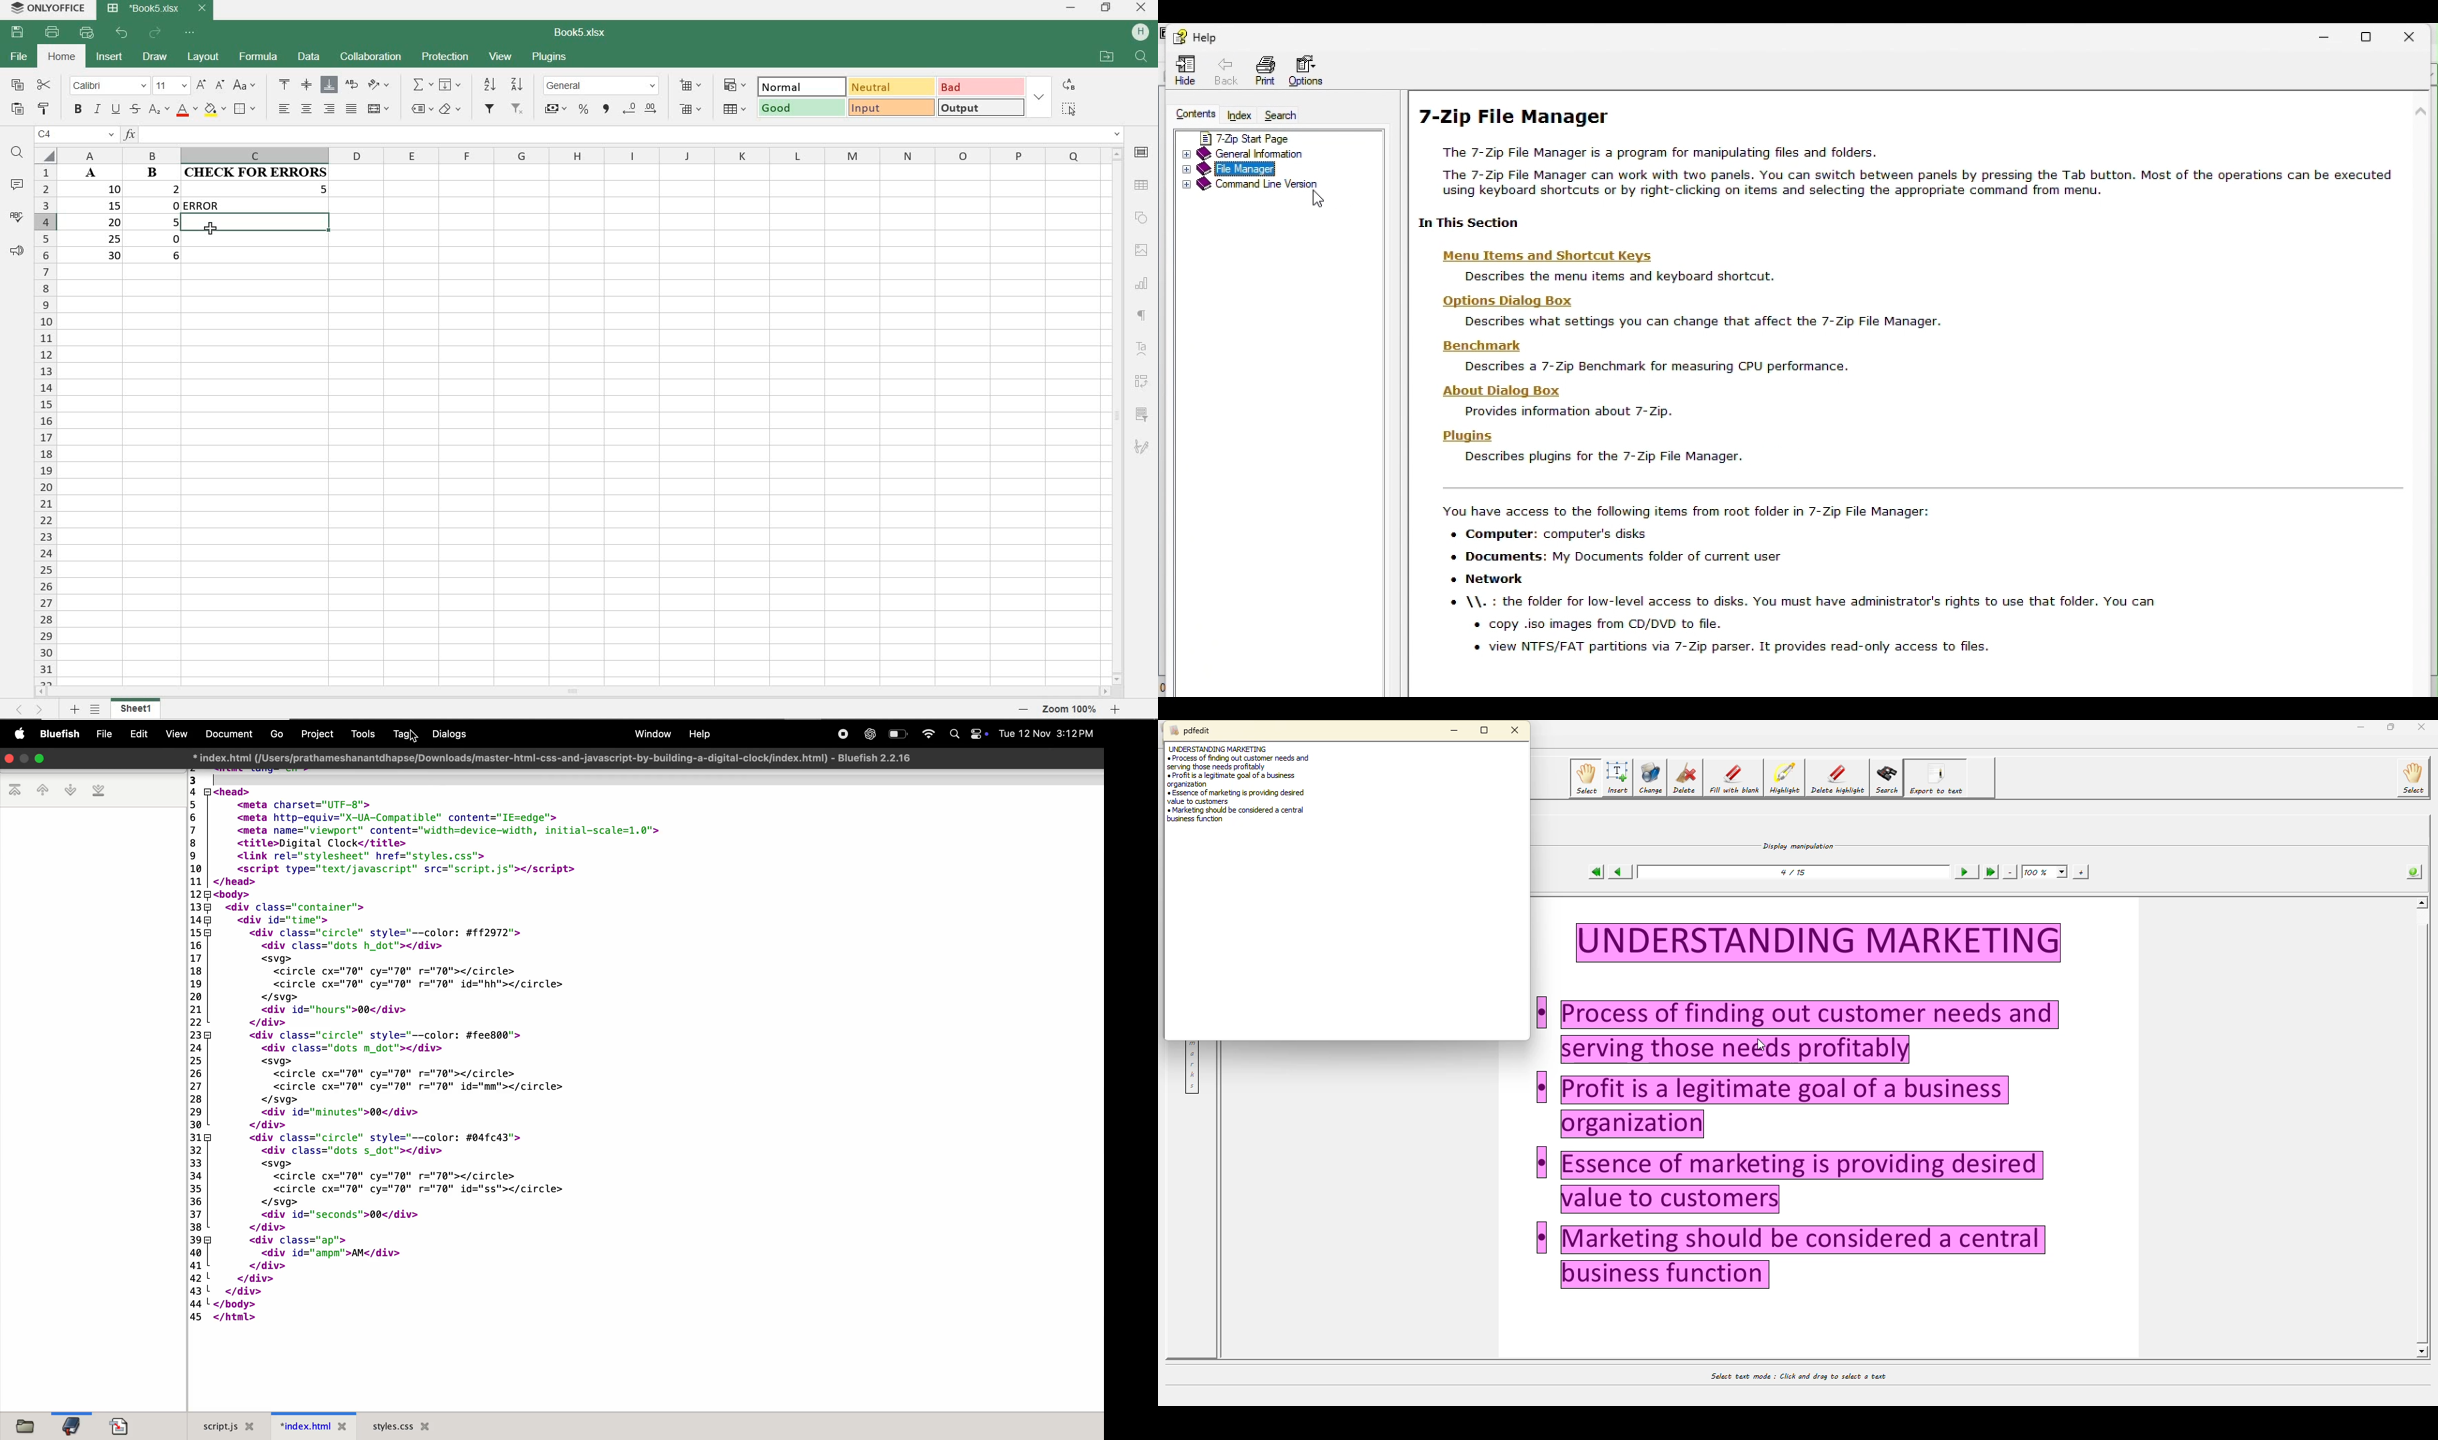 This screenshot has height=1456, width=2464. Describe the element at coordinates (61, 59) in the screenshot. I see `HOME` at that location.